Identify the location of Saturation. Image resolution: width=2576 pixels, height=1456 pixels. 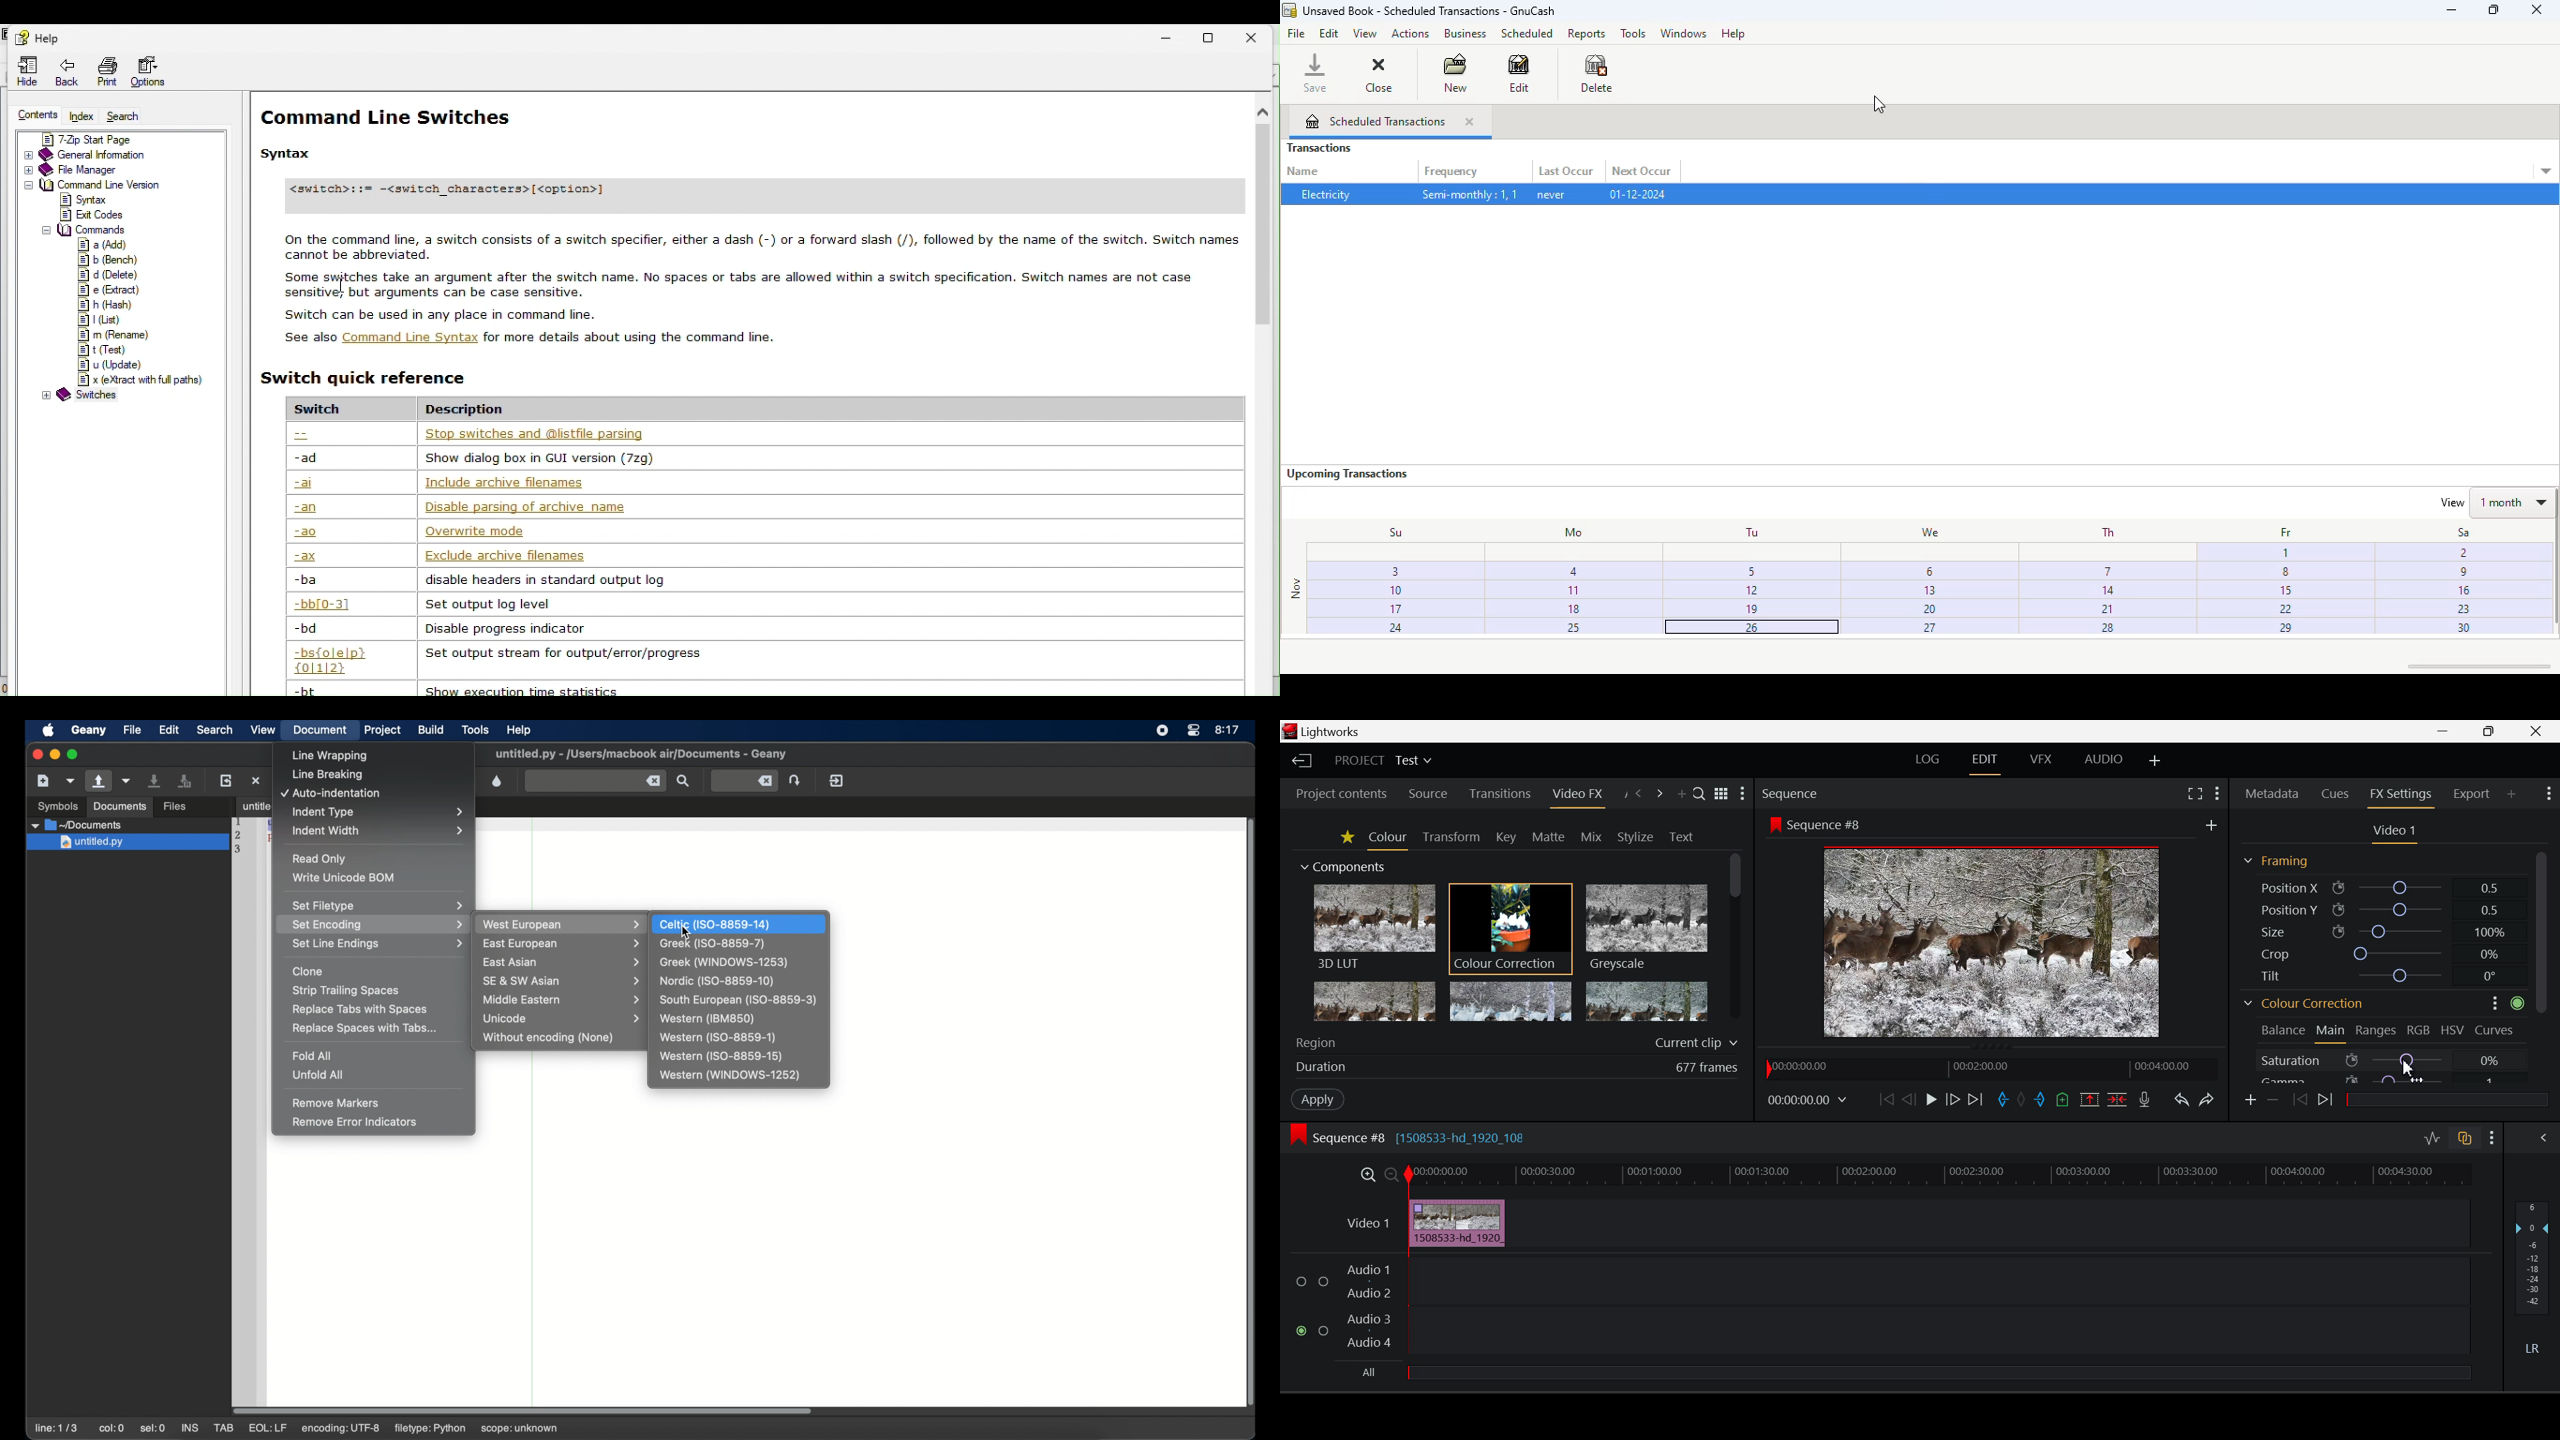
(2379, 1059).